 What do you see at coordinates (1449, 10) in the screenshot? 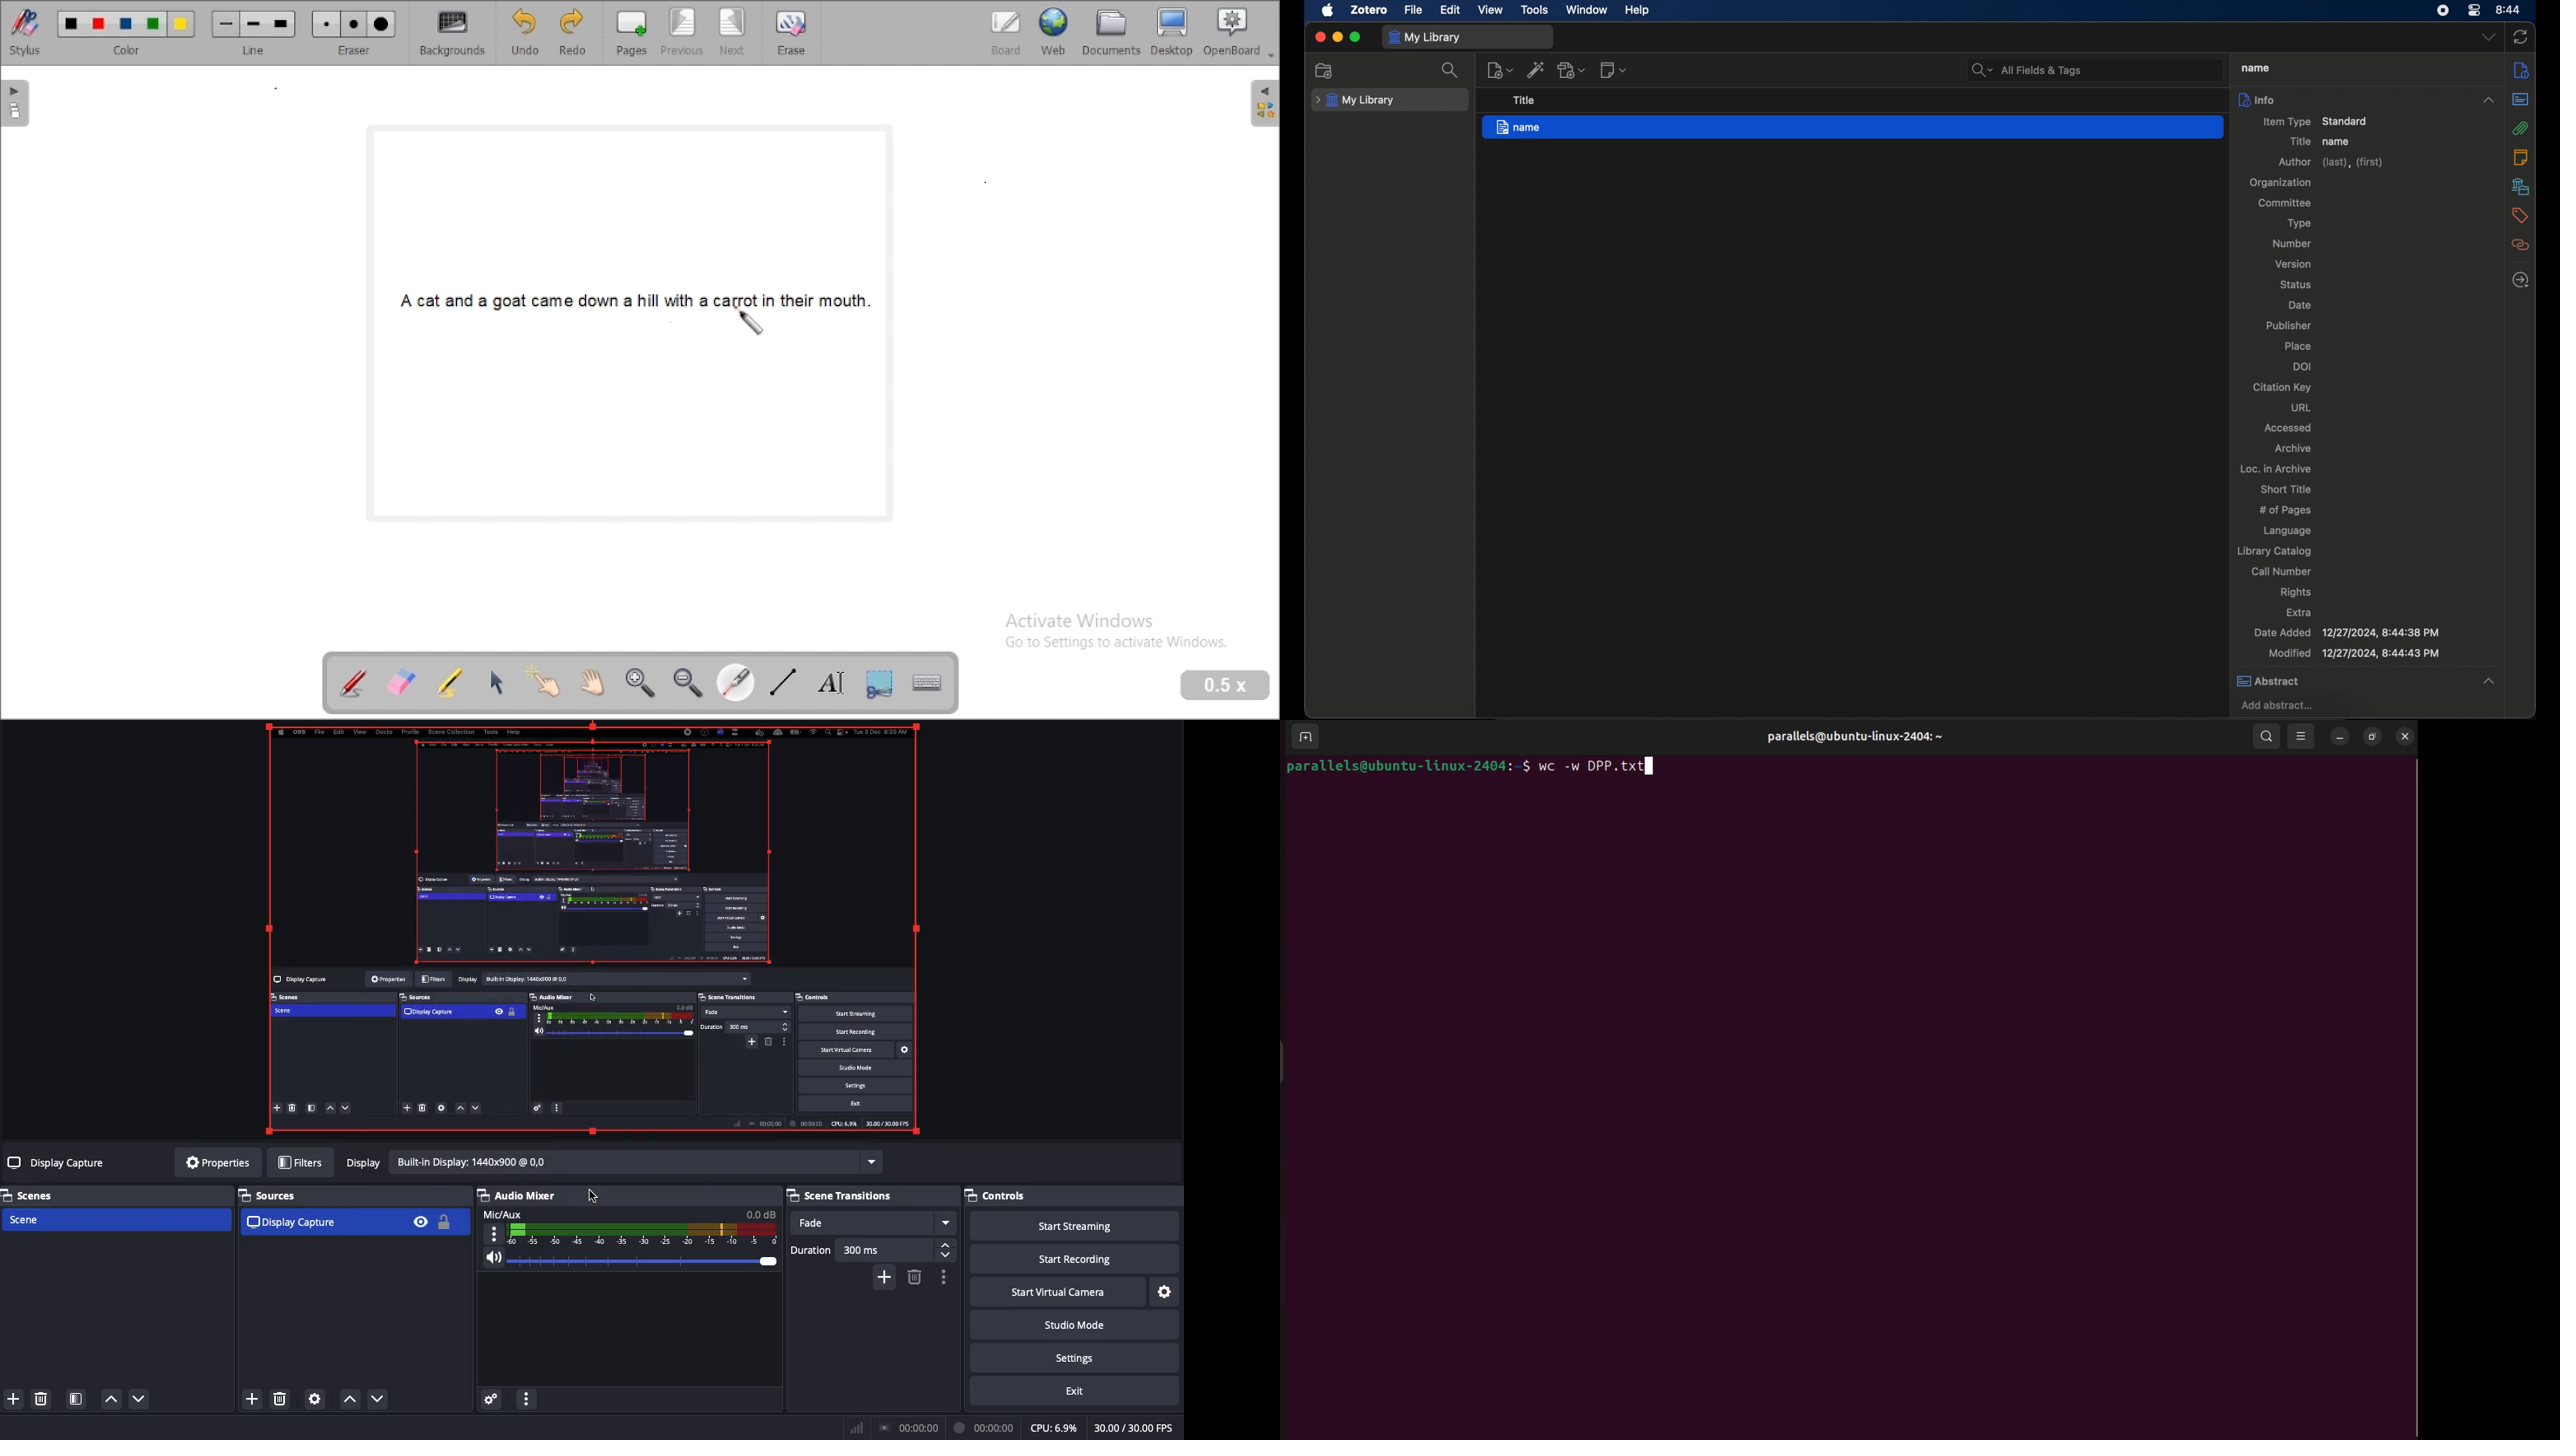
I see `edit` at bounding box center [1449, 10].